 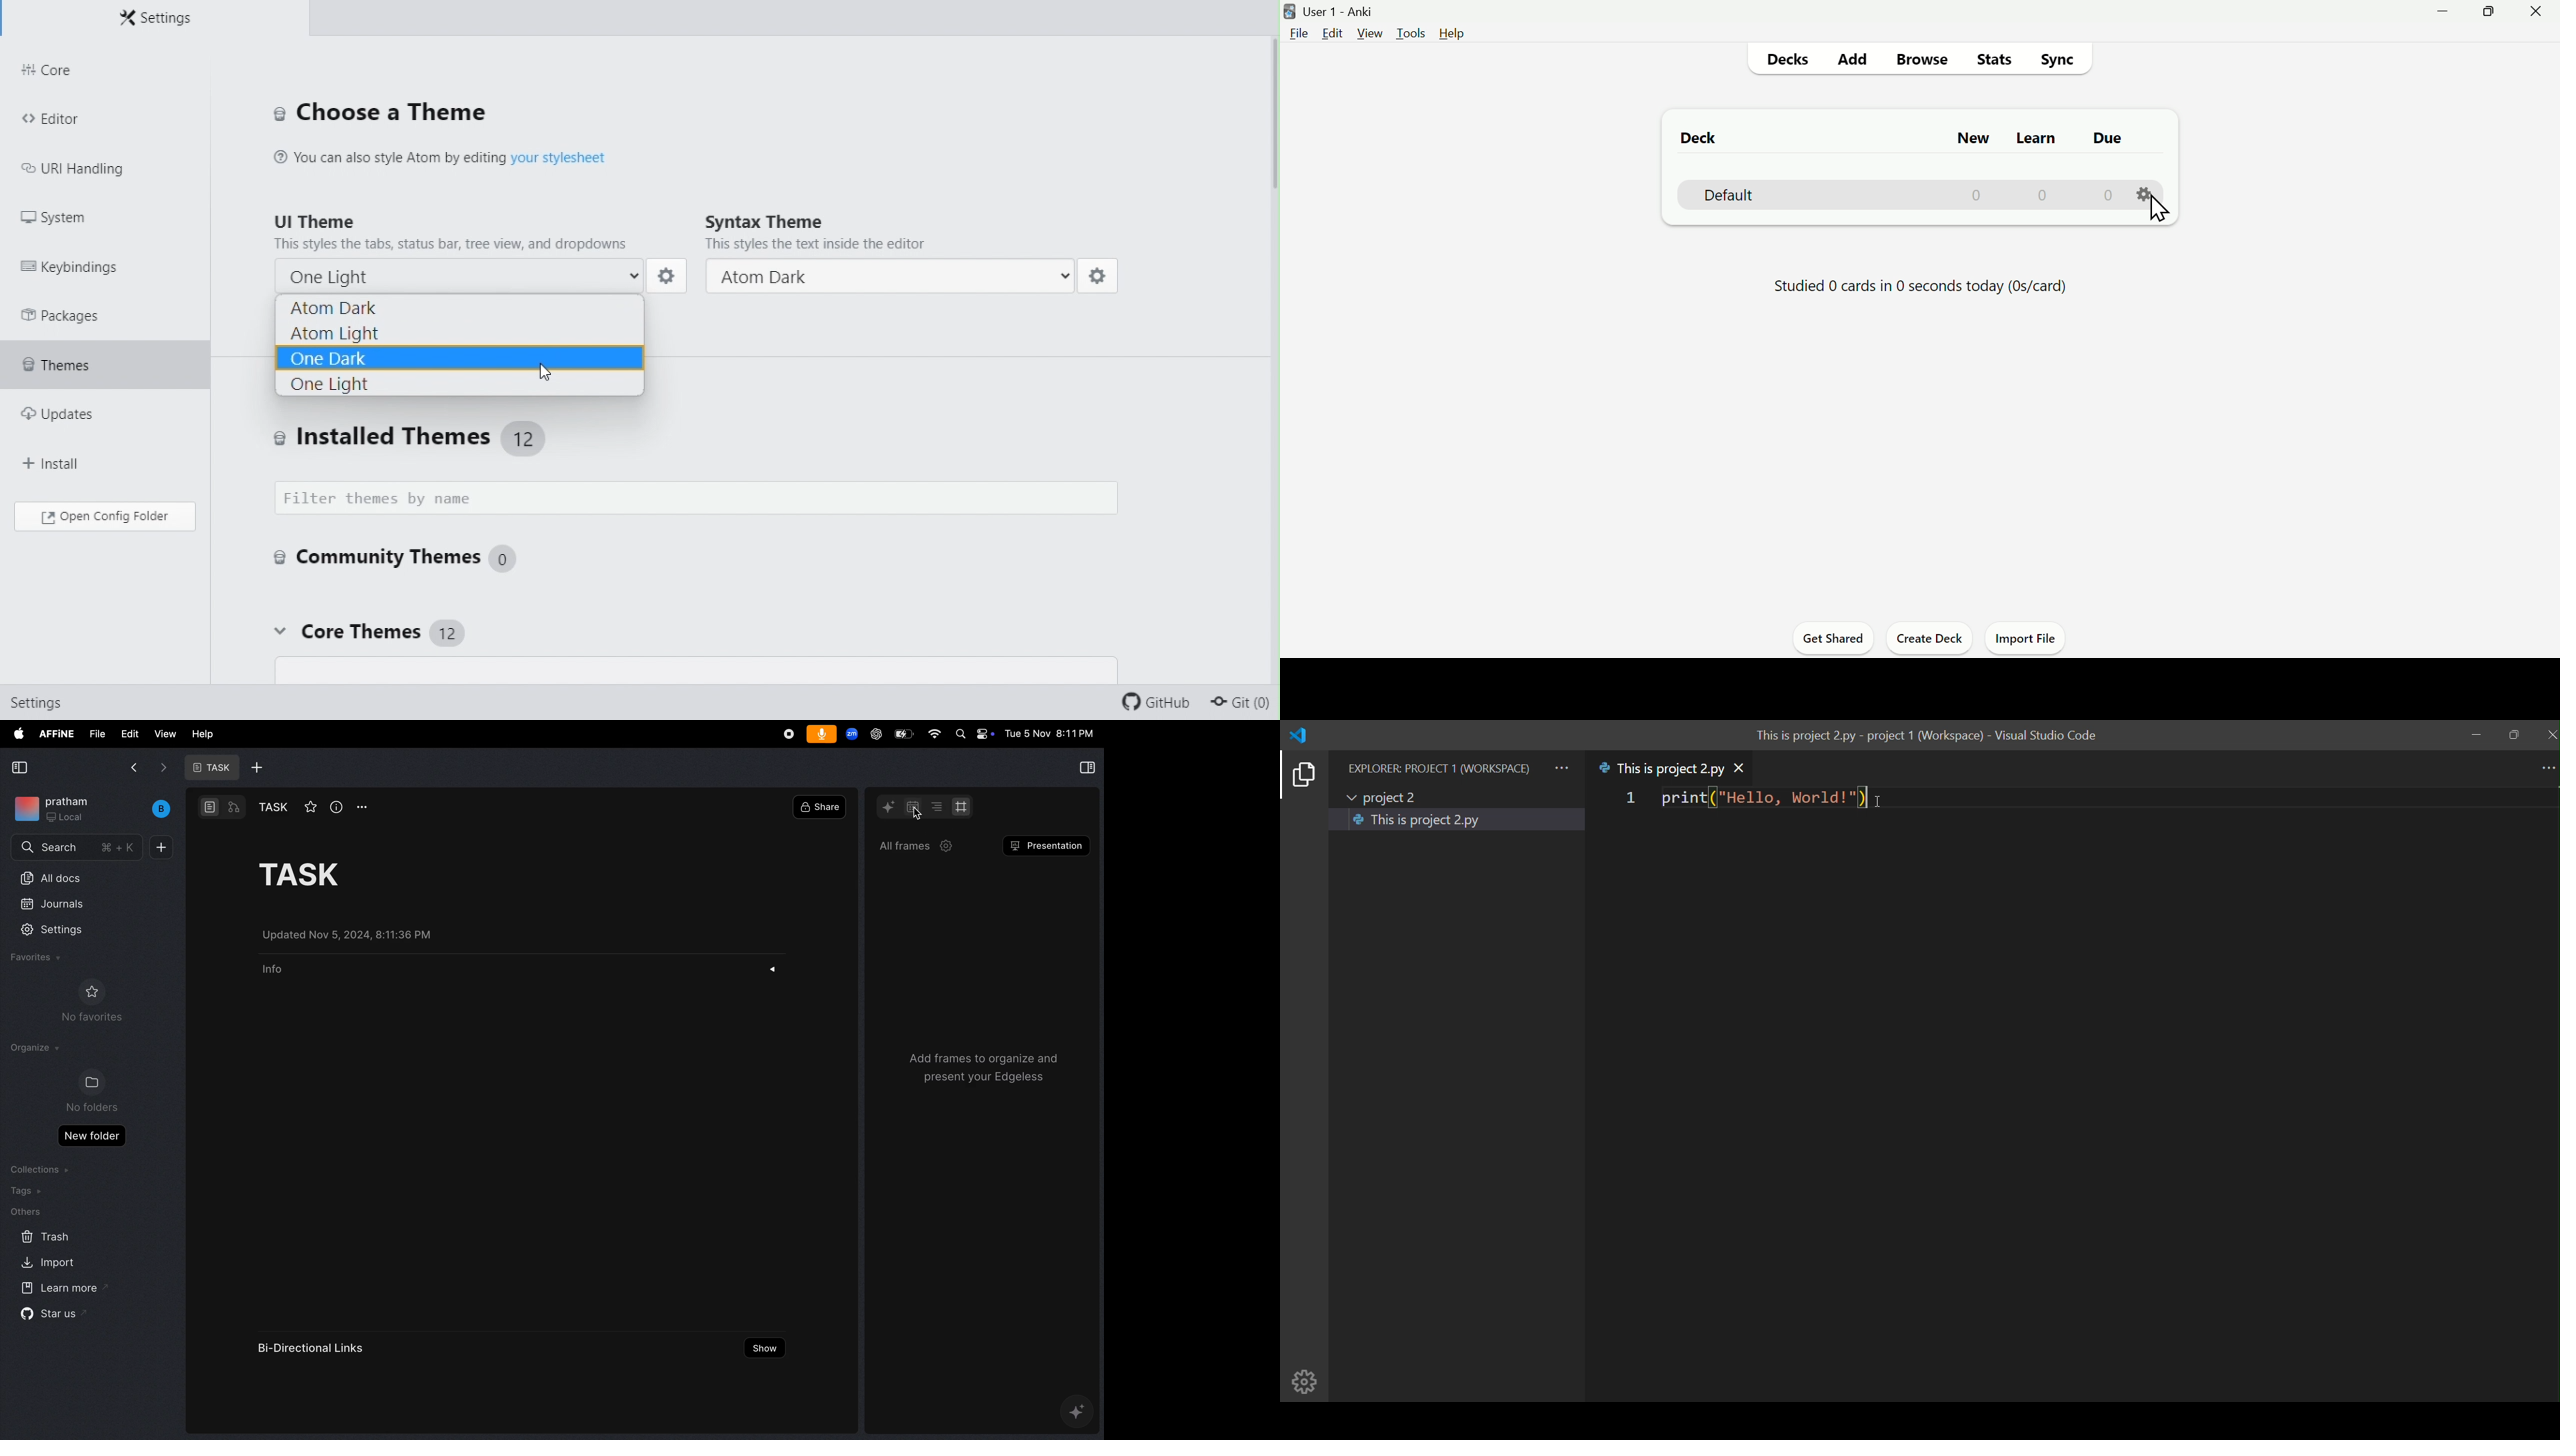 I want to click on UI theme, so click(x=456, y=231).